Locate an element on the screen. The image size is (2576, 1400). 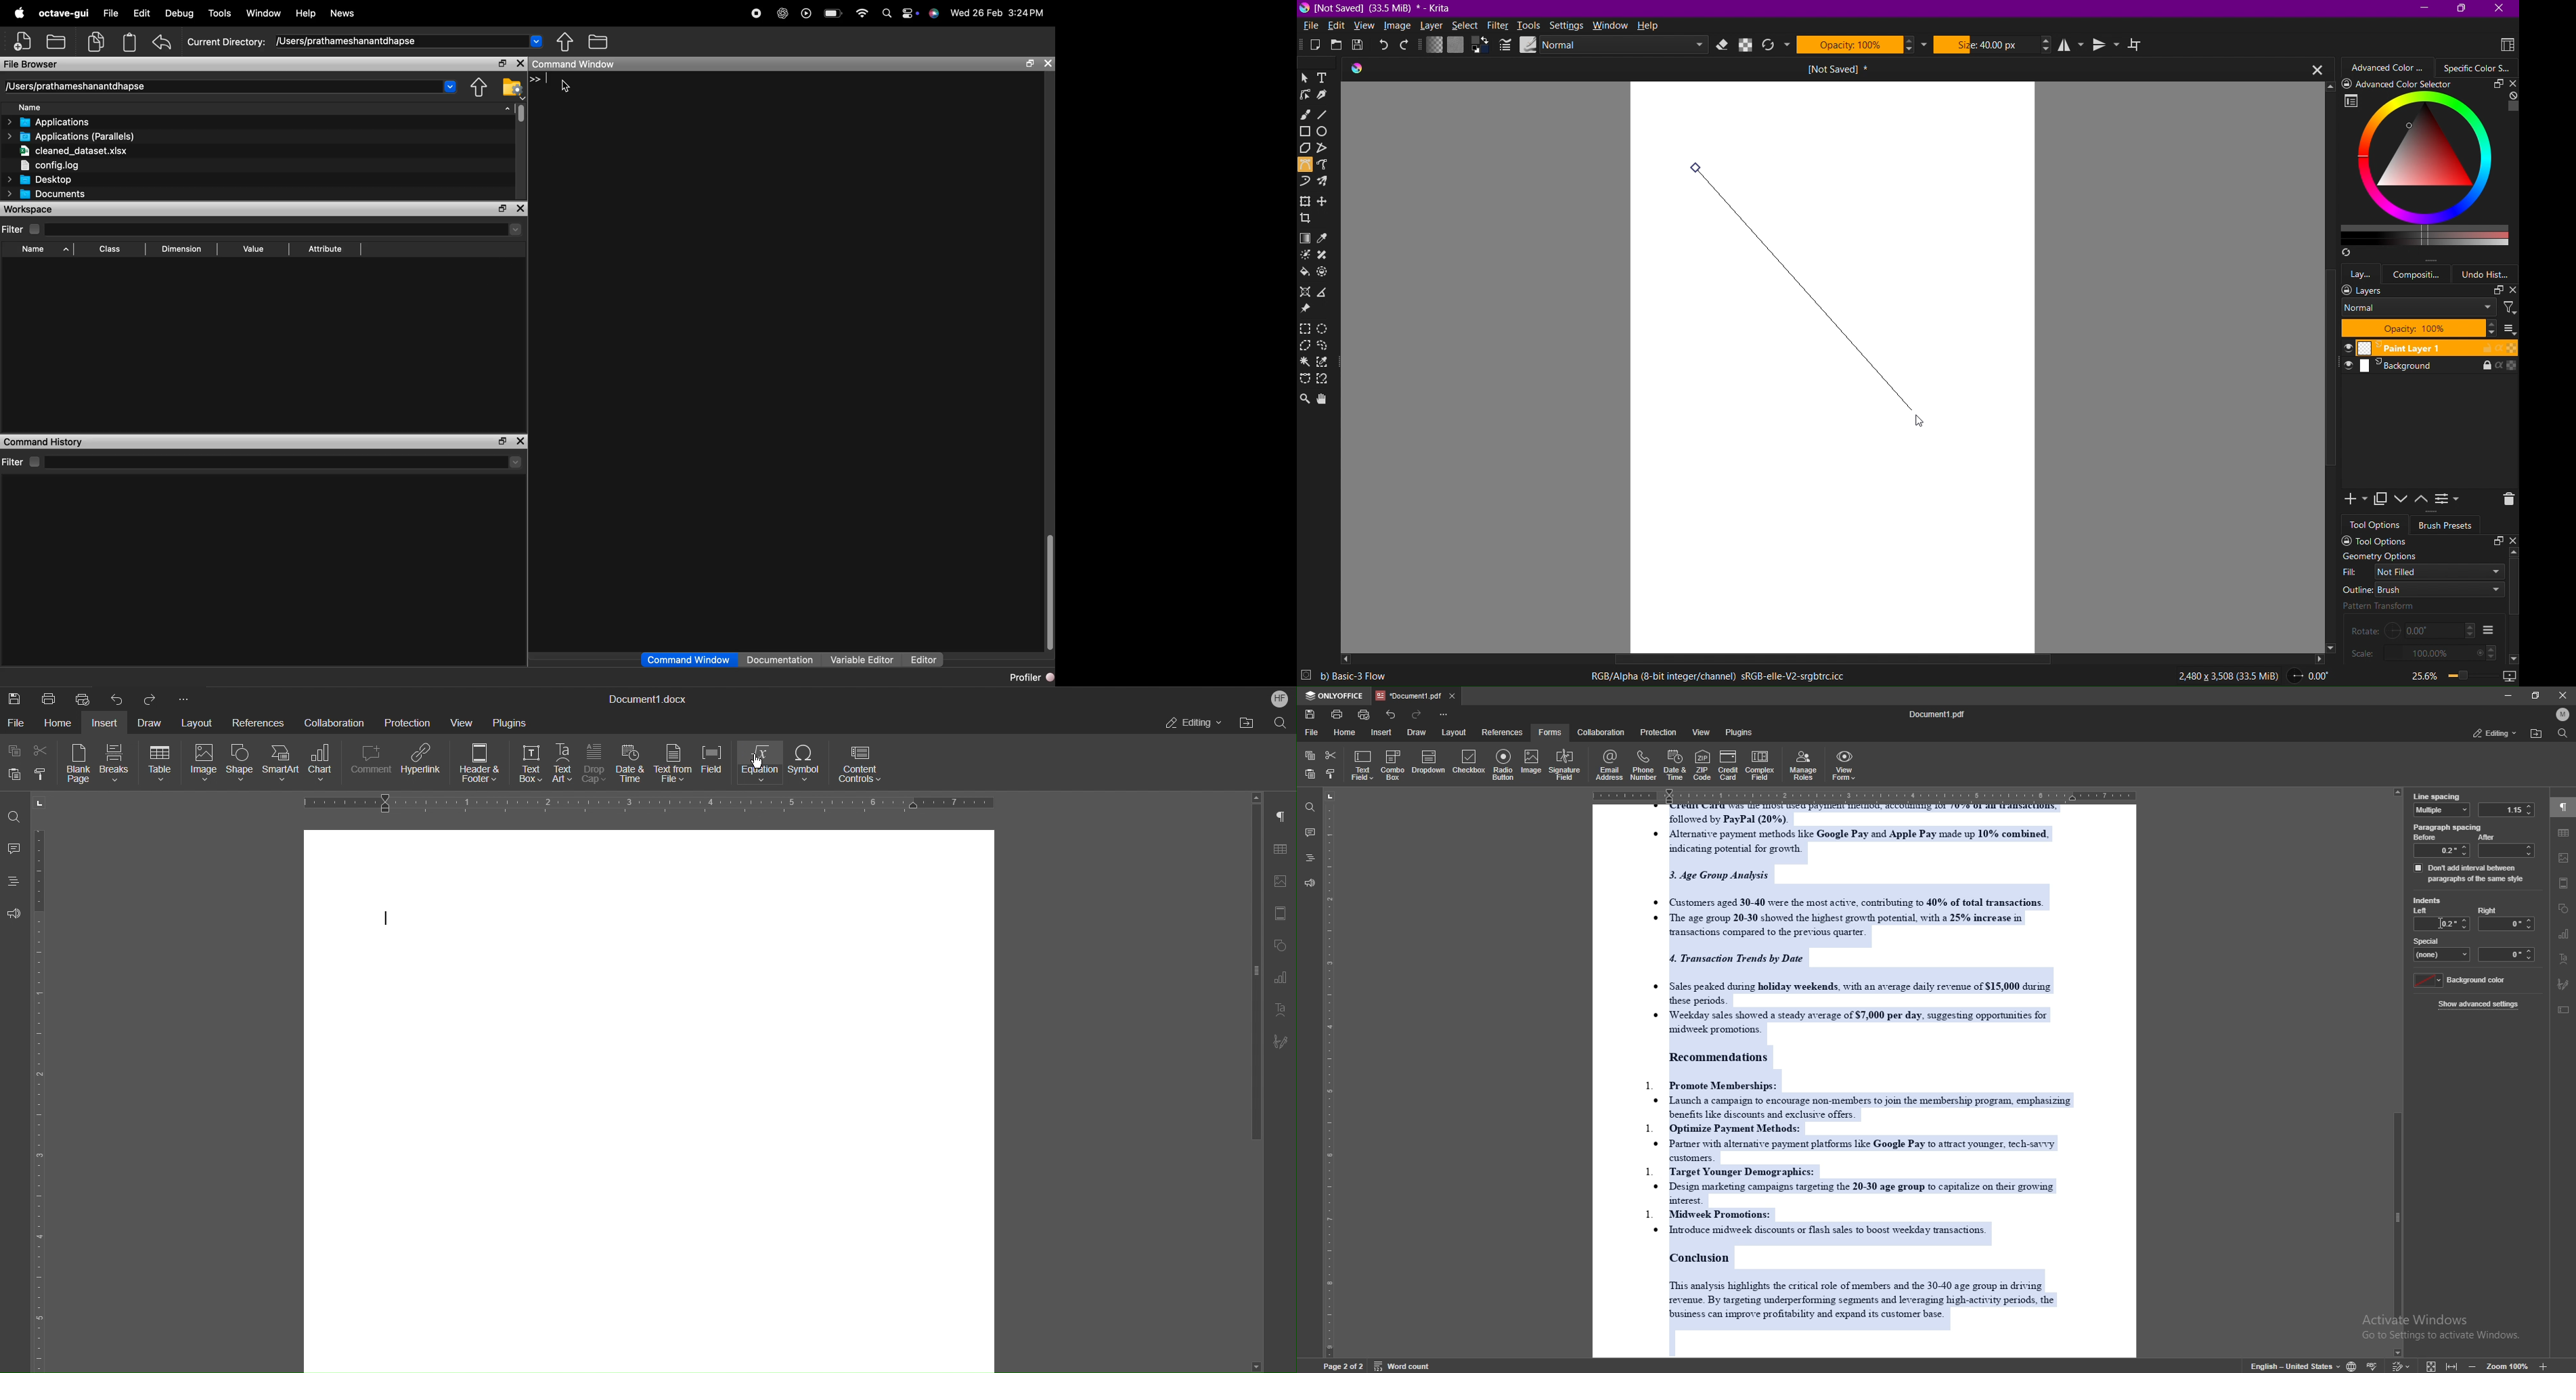
Chart is located at coordinates (323, 764).